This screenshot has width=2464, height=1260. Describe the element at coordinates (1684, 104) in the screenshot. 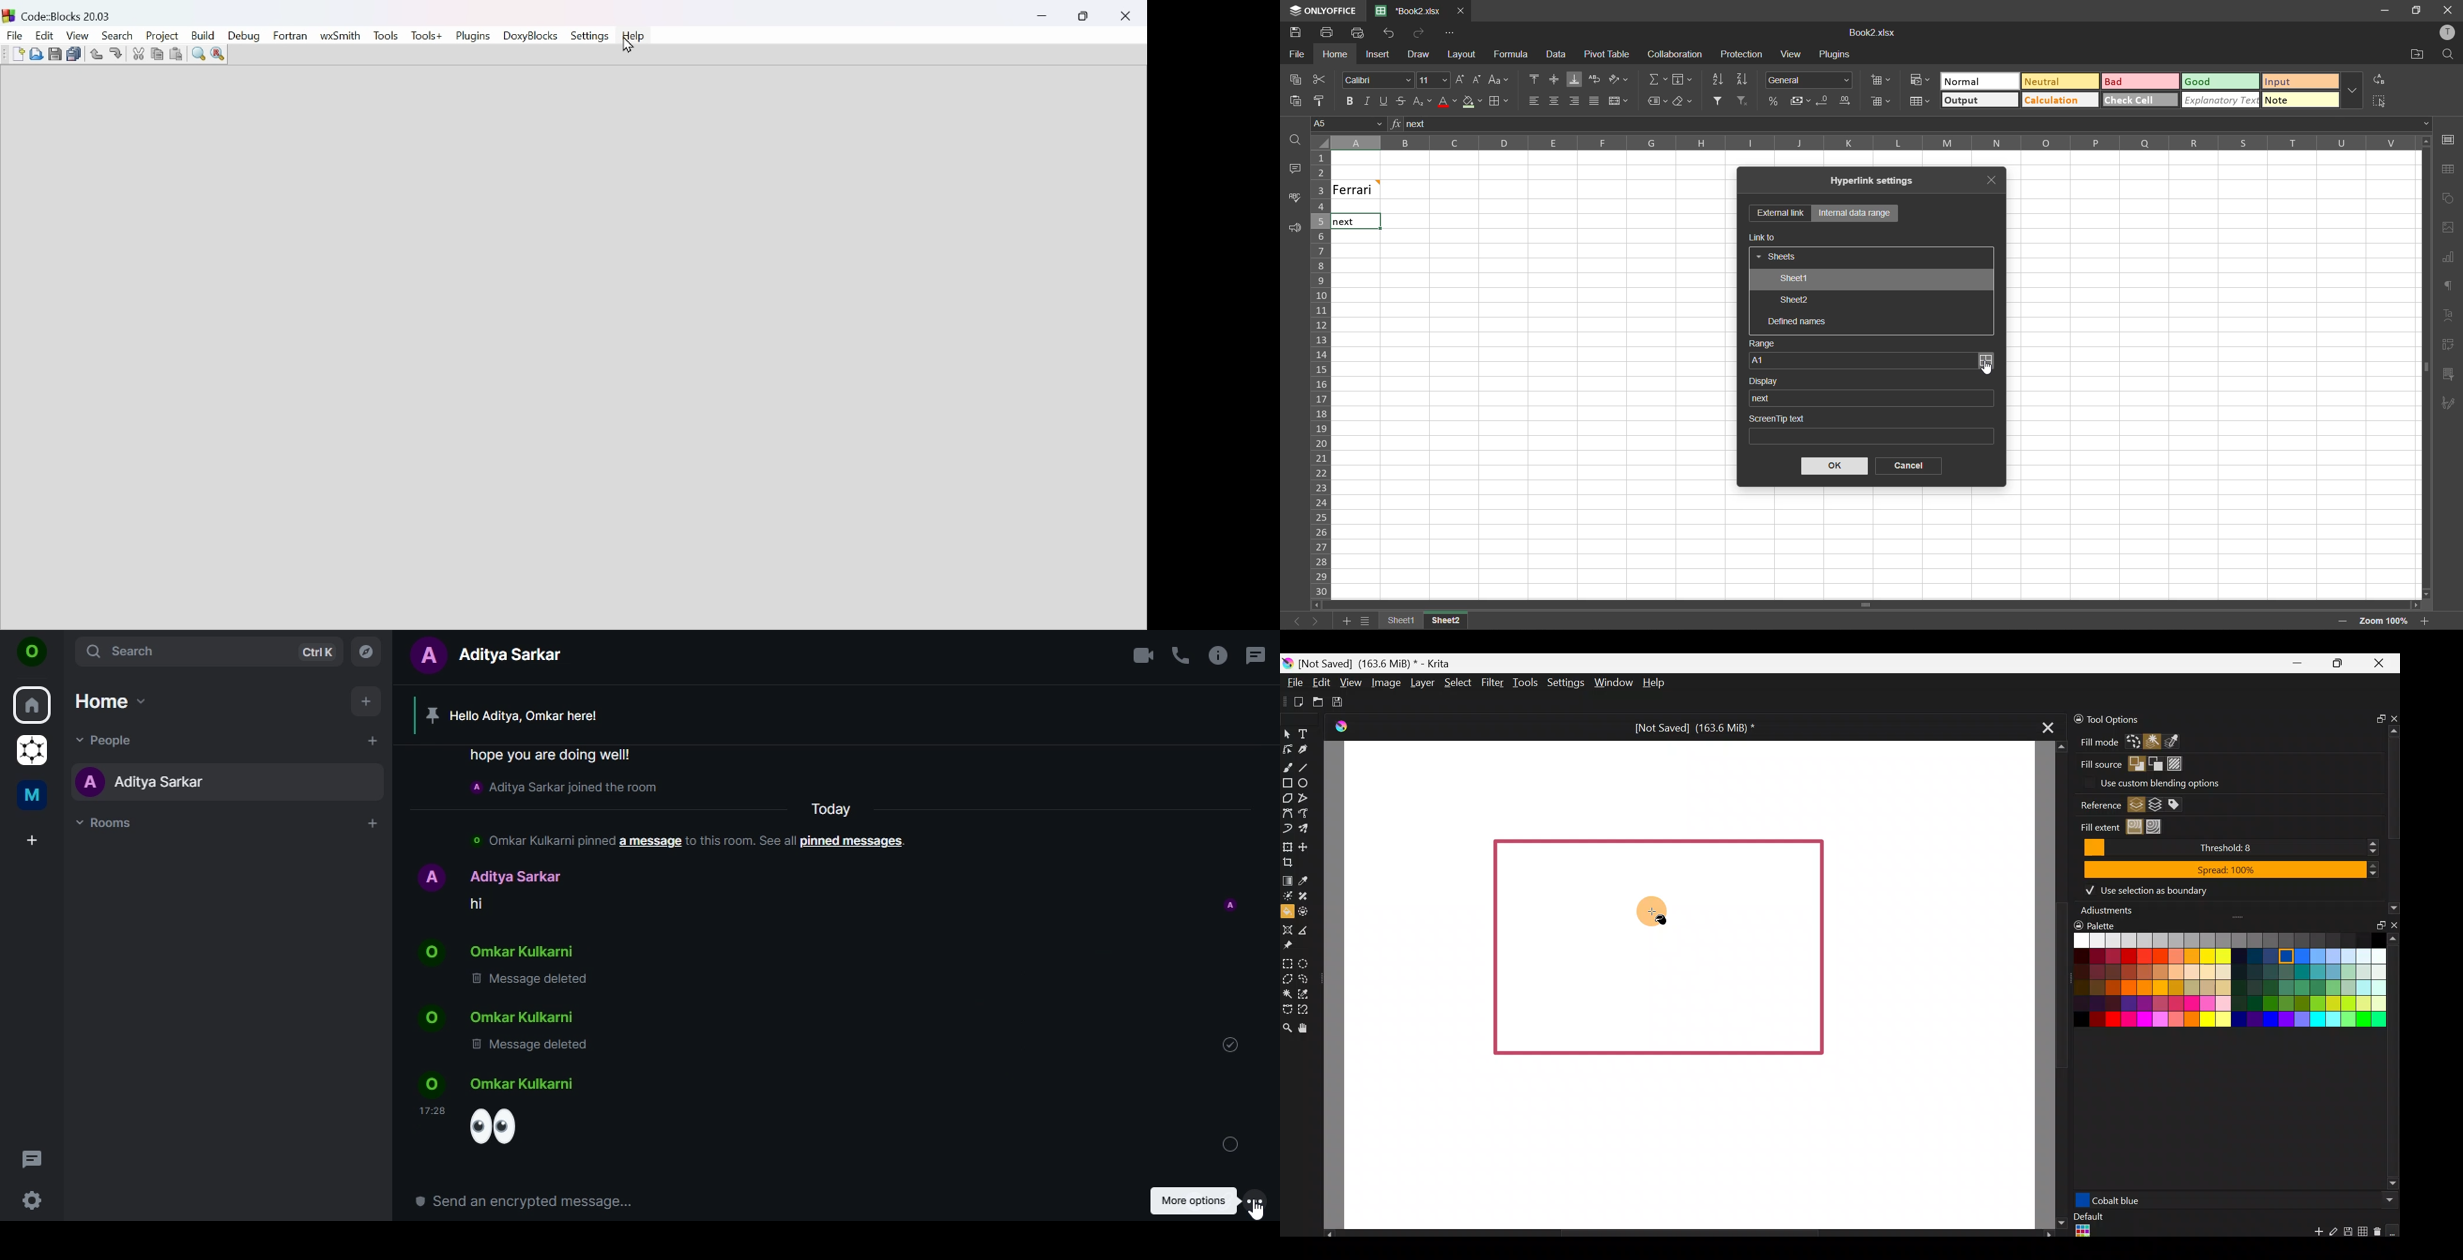

I see `clear` at that location.